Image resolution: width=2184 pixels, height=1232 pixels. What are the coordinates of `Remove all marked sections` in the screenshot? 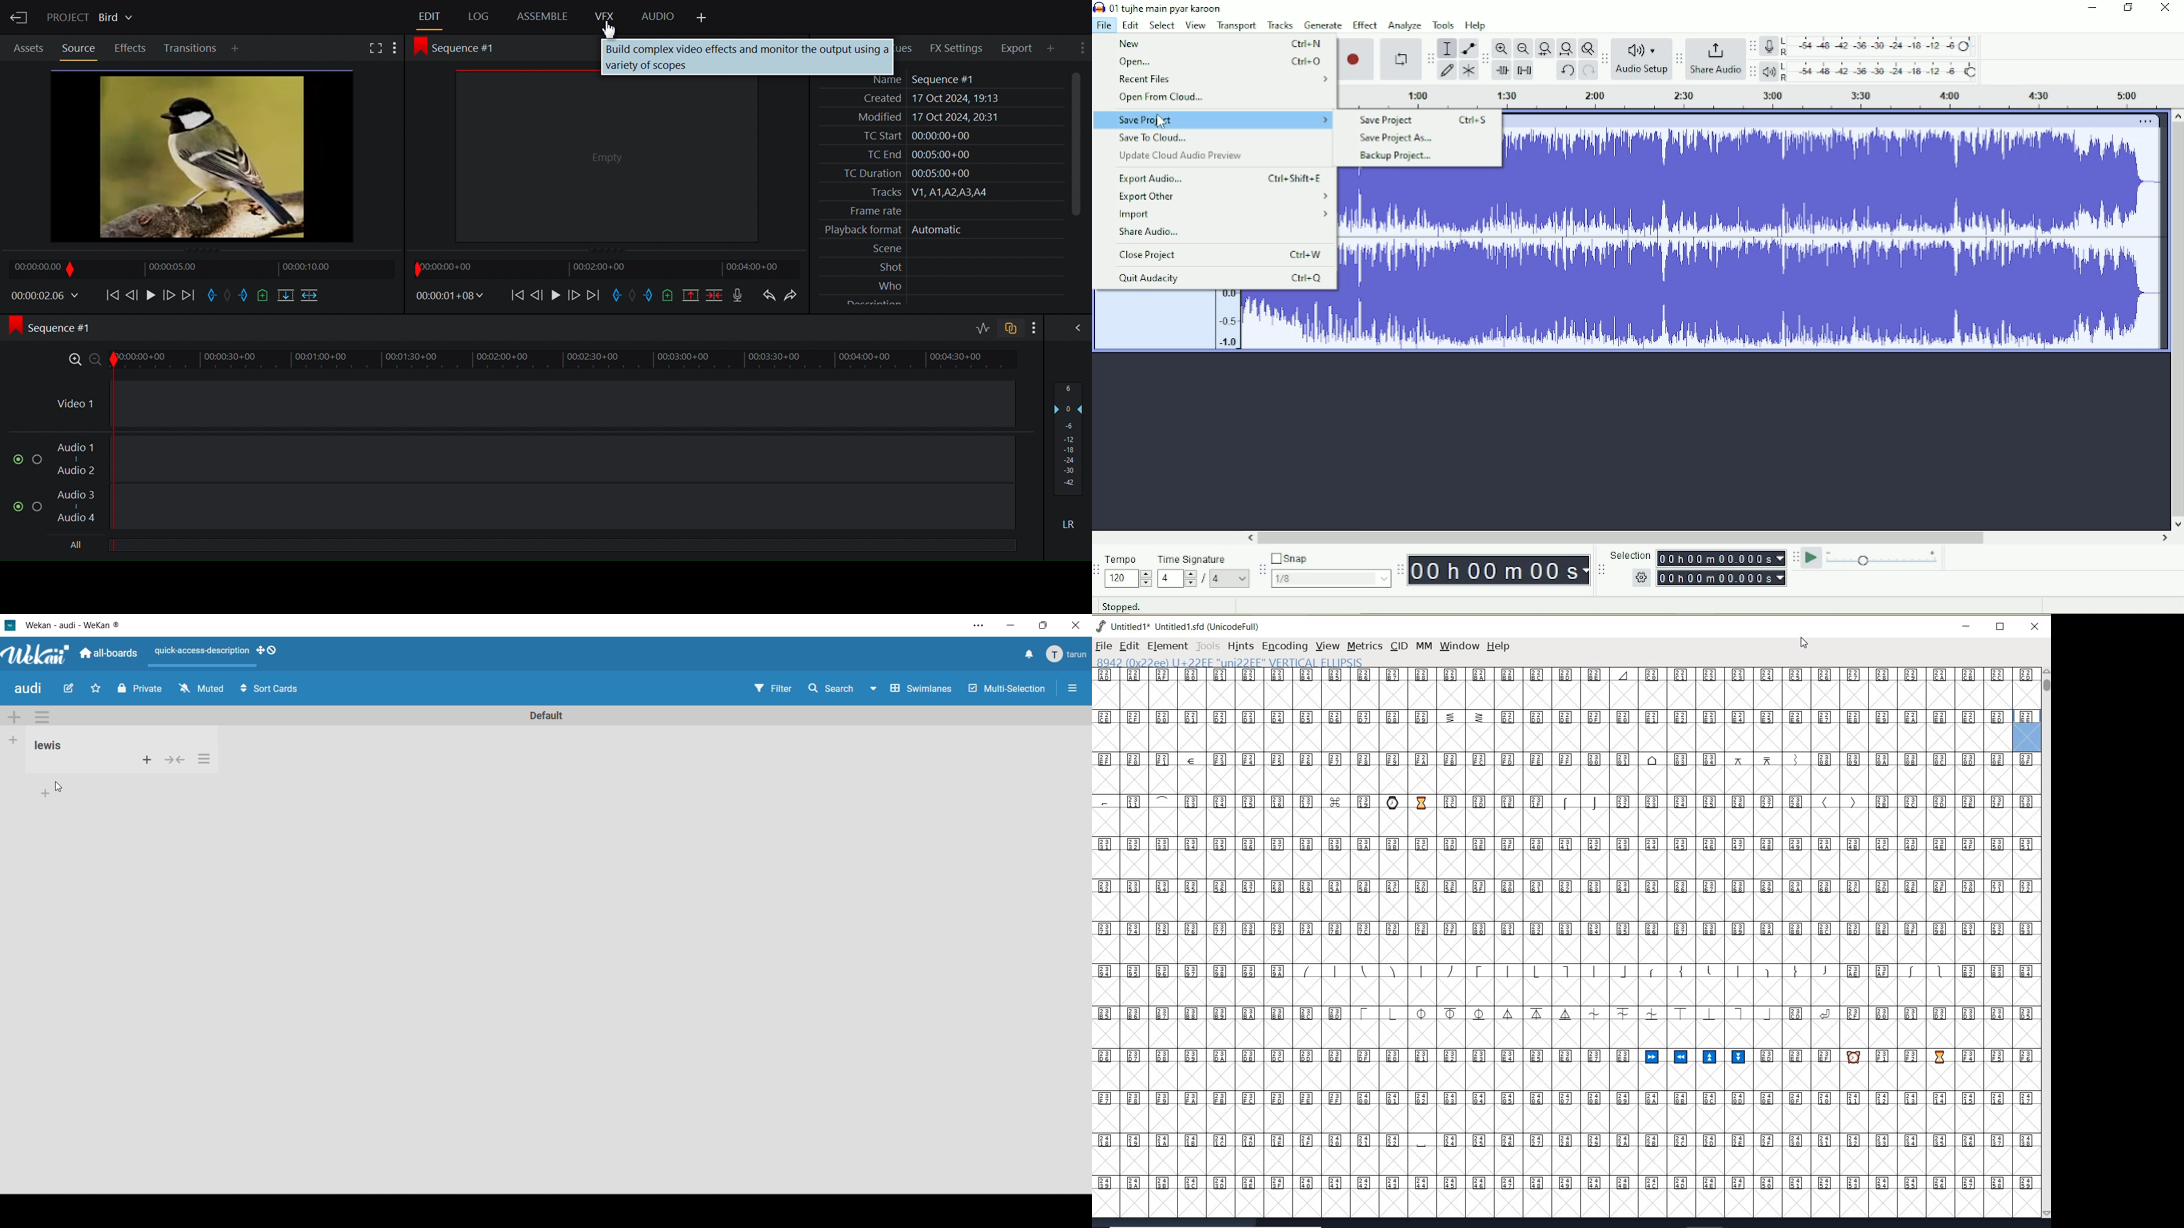 It's located at (690, 296).